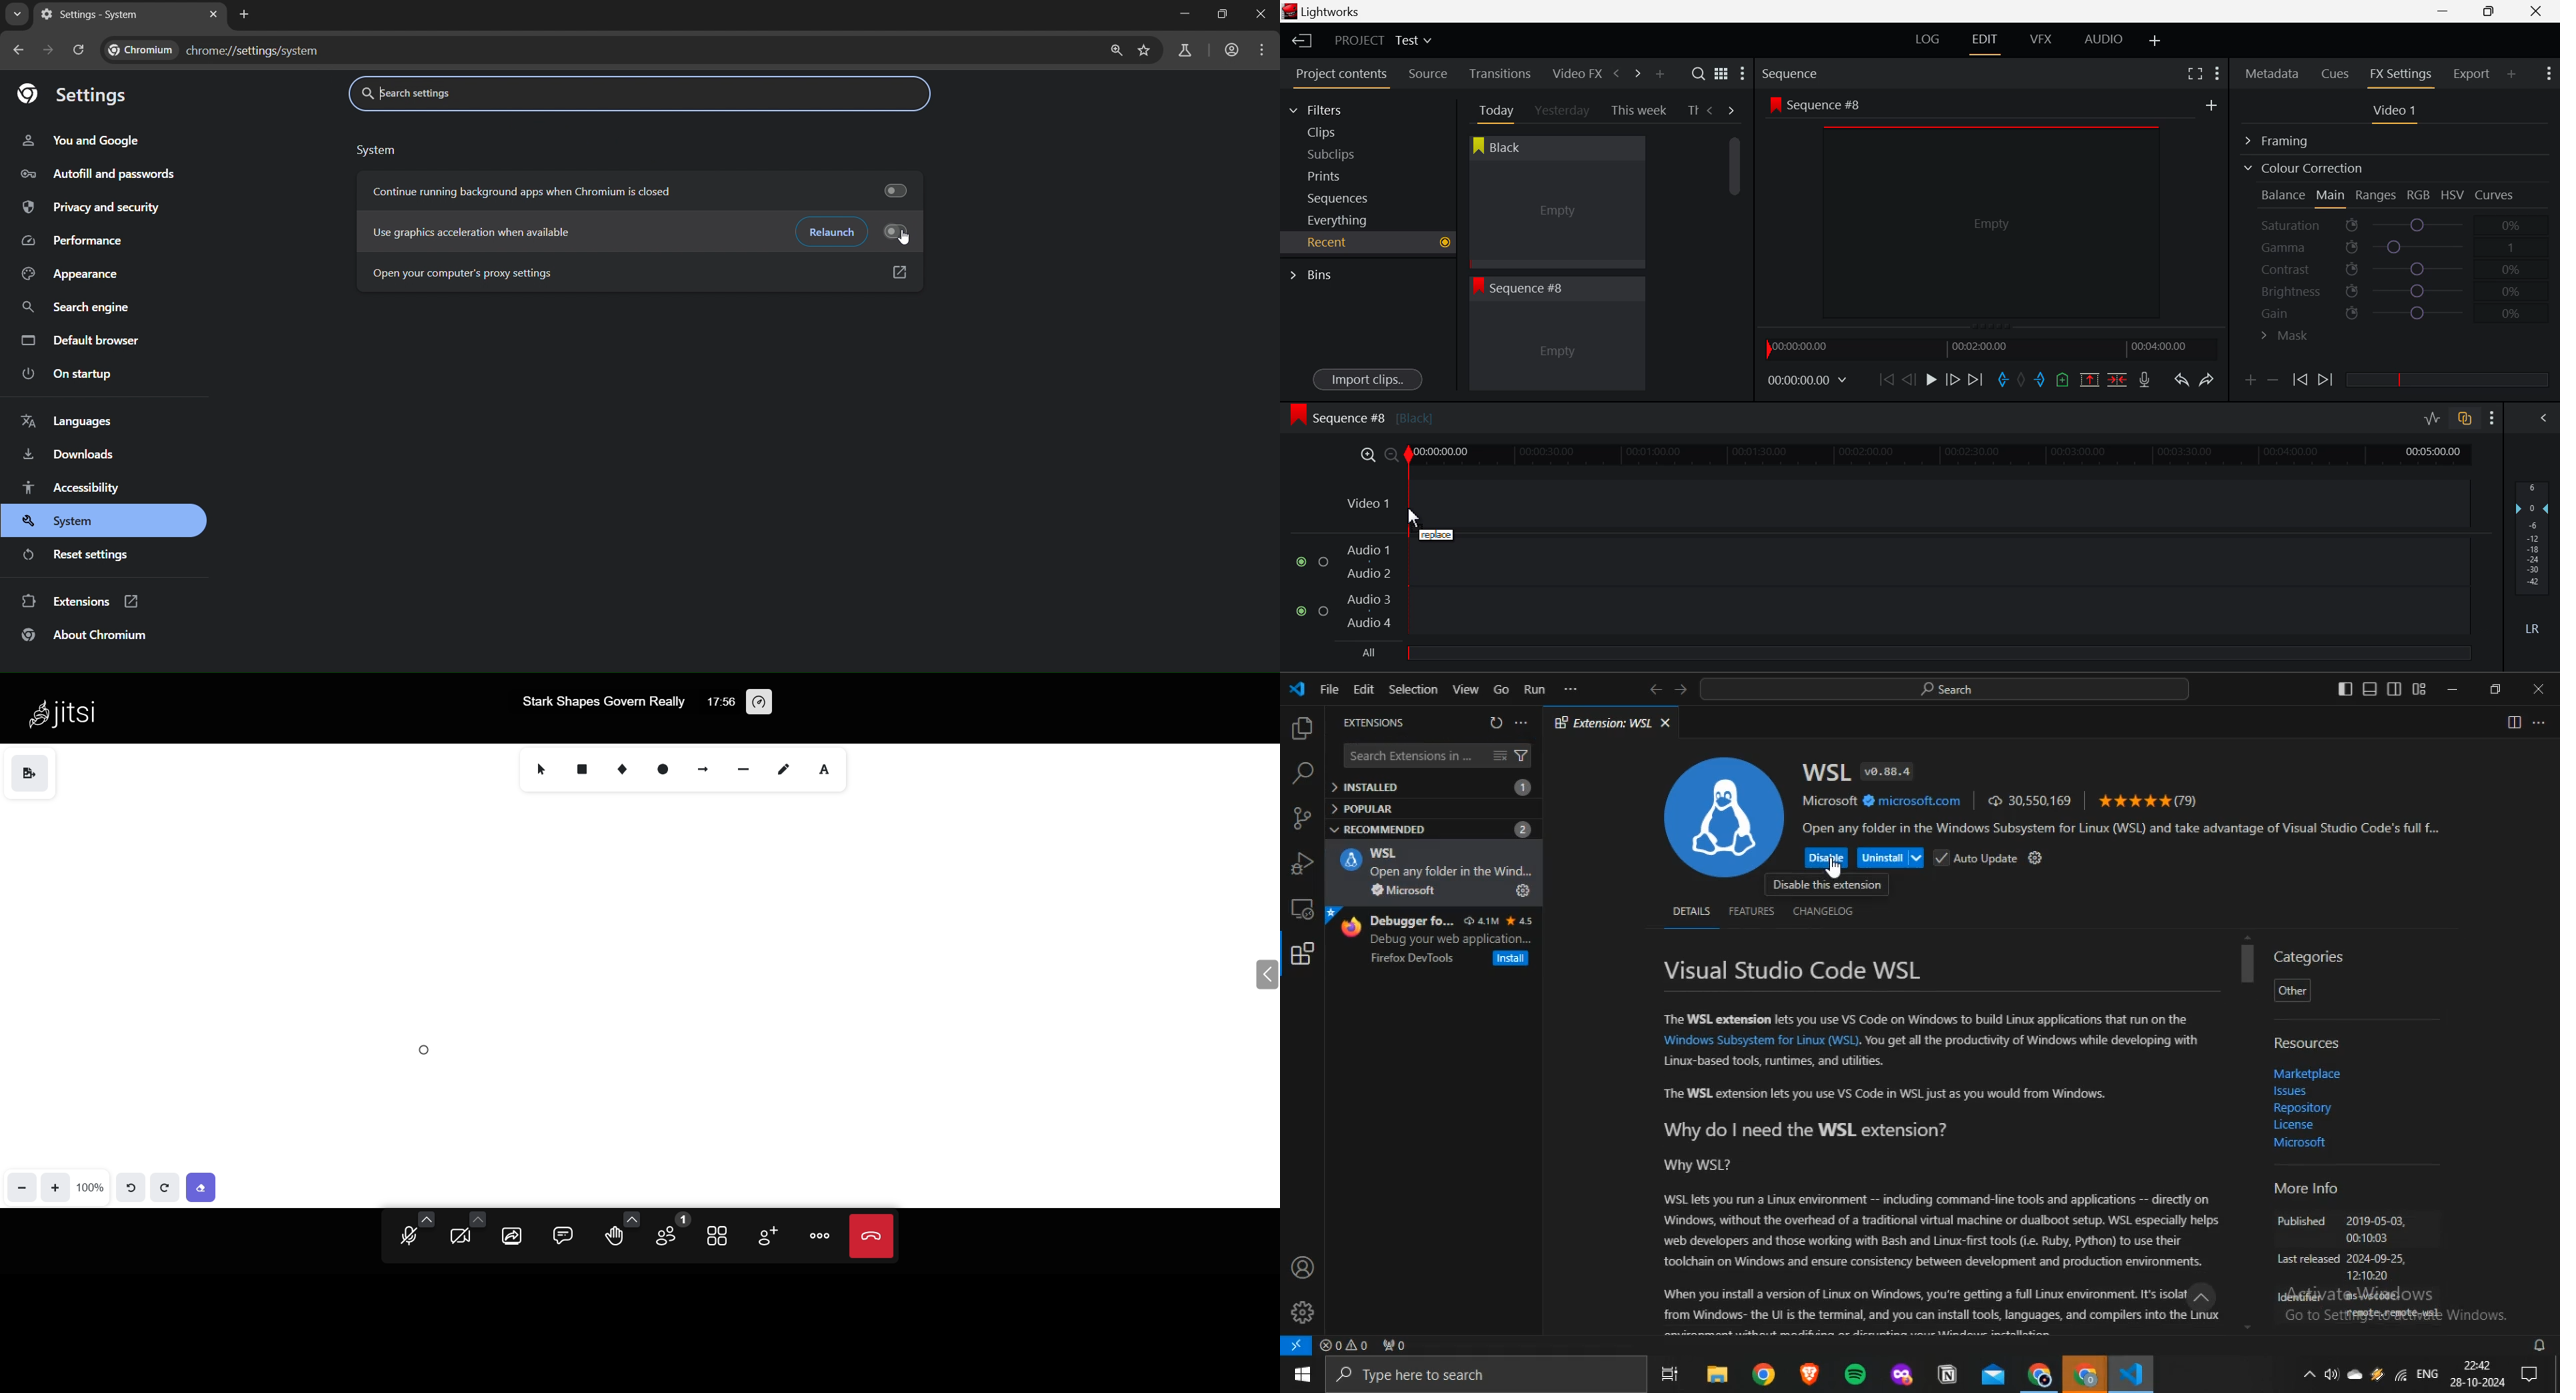  I want to click on screen, so click(1302, 909).